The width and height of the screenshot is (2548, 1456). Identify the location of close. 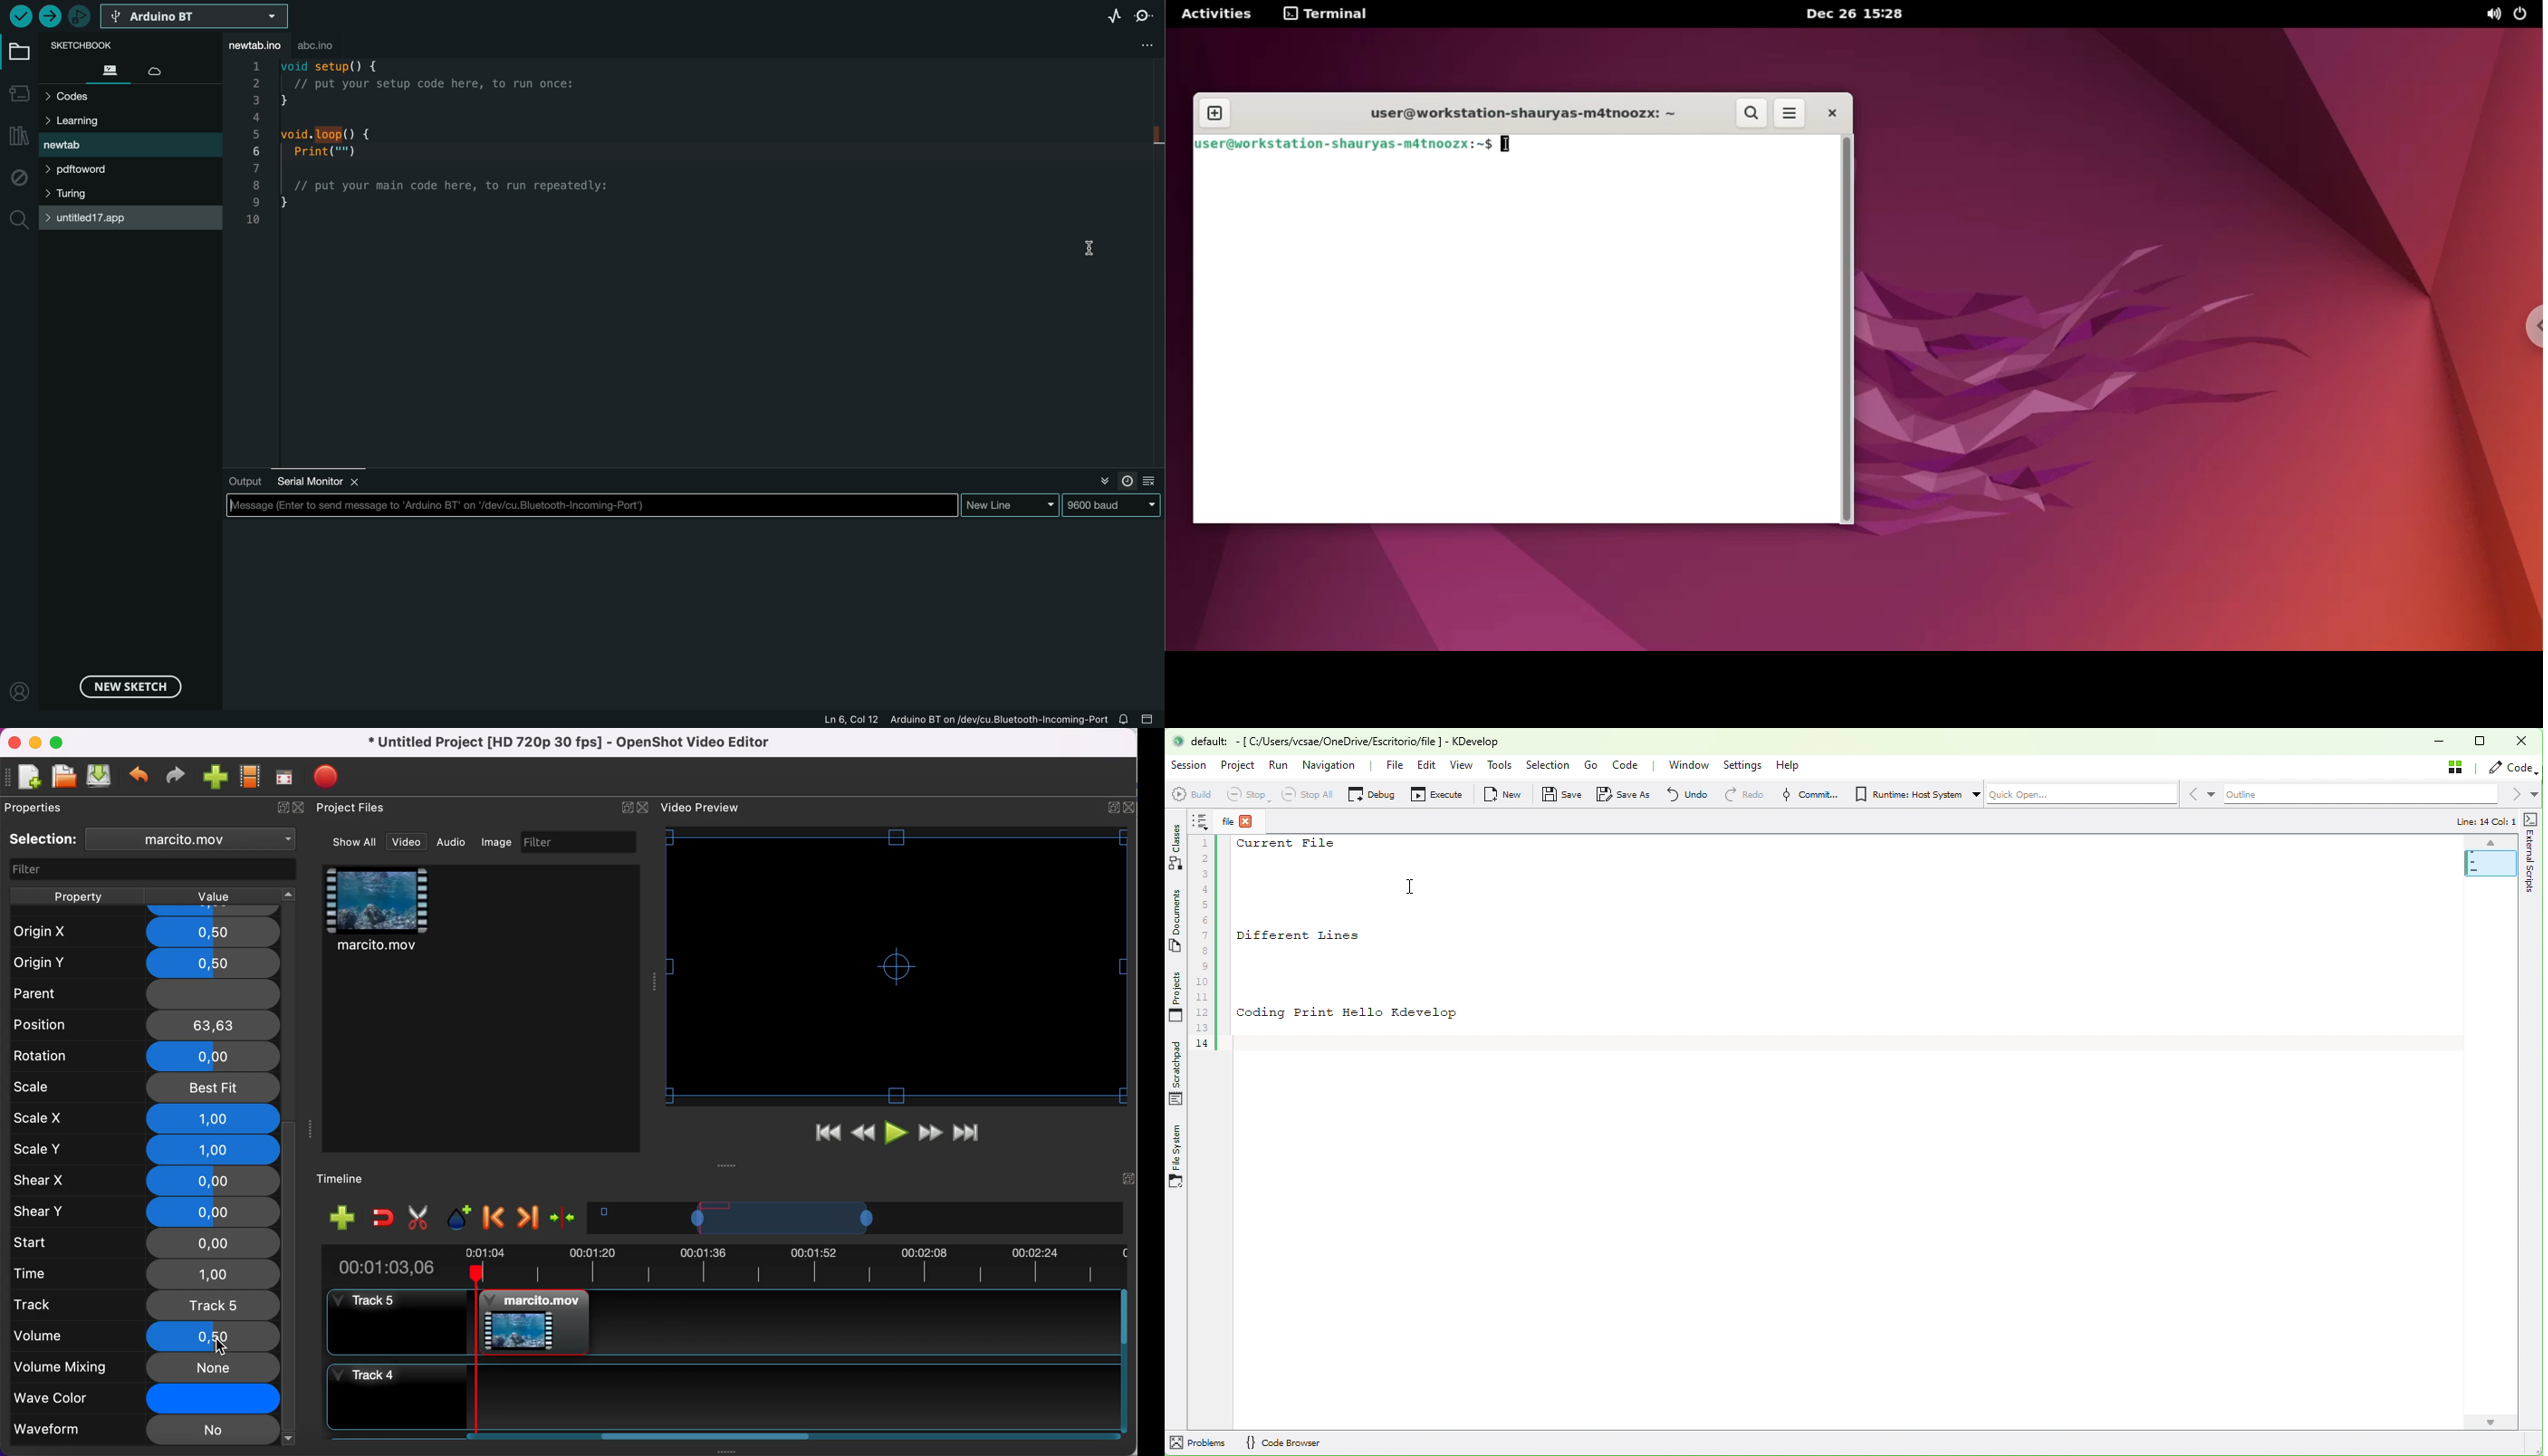
(1098, 480).